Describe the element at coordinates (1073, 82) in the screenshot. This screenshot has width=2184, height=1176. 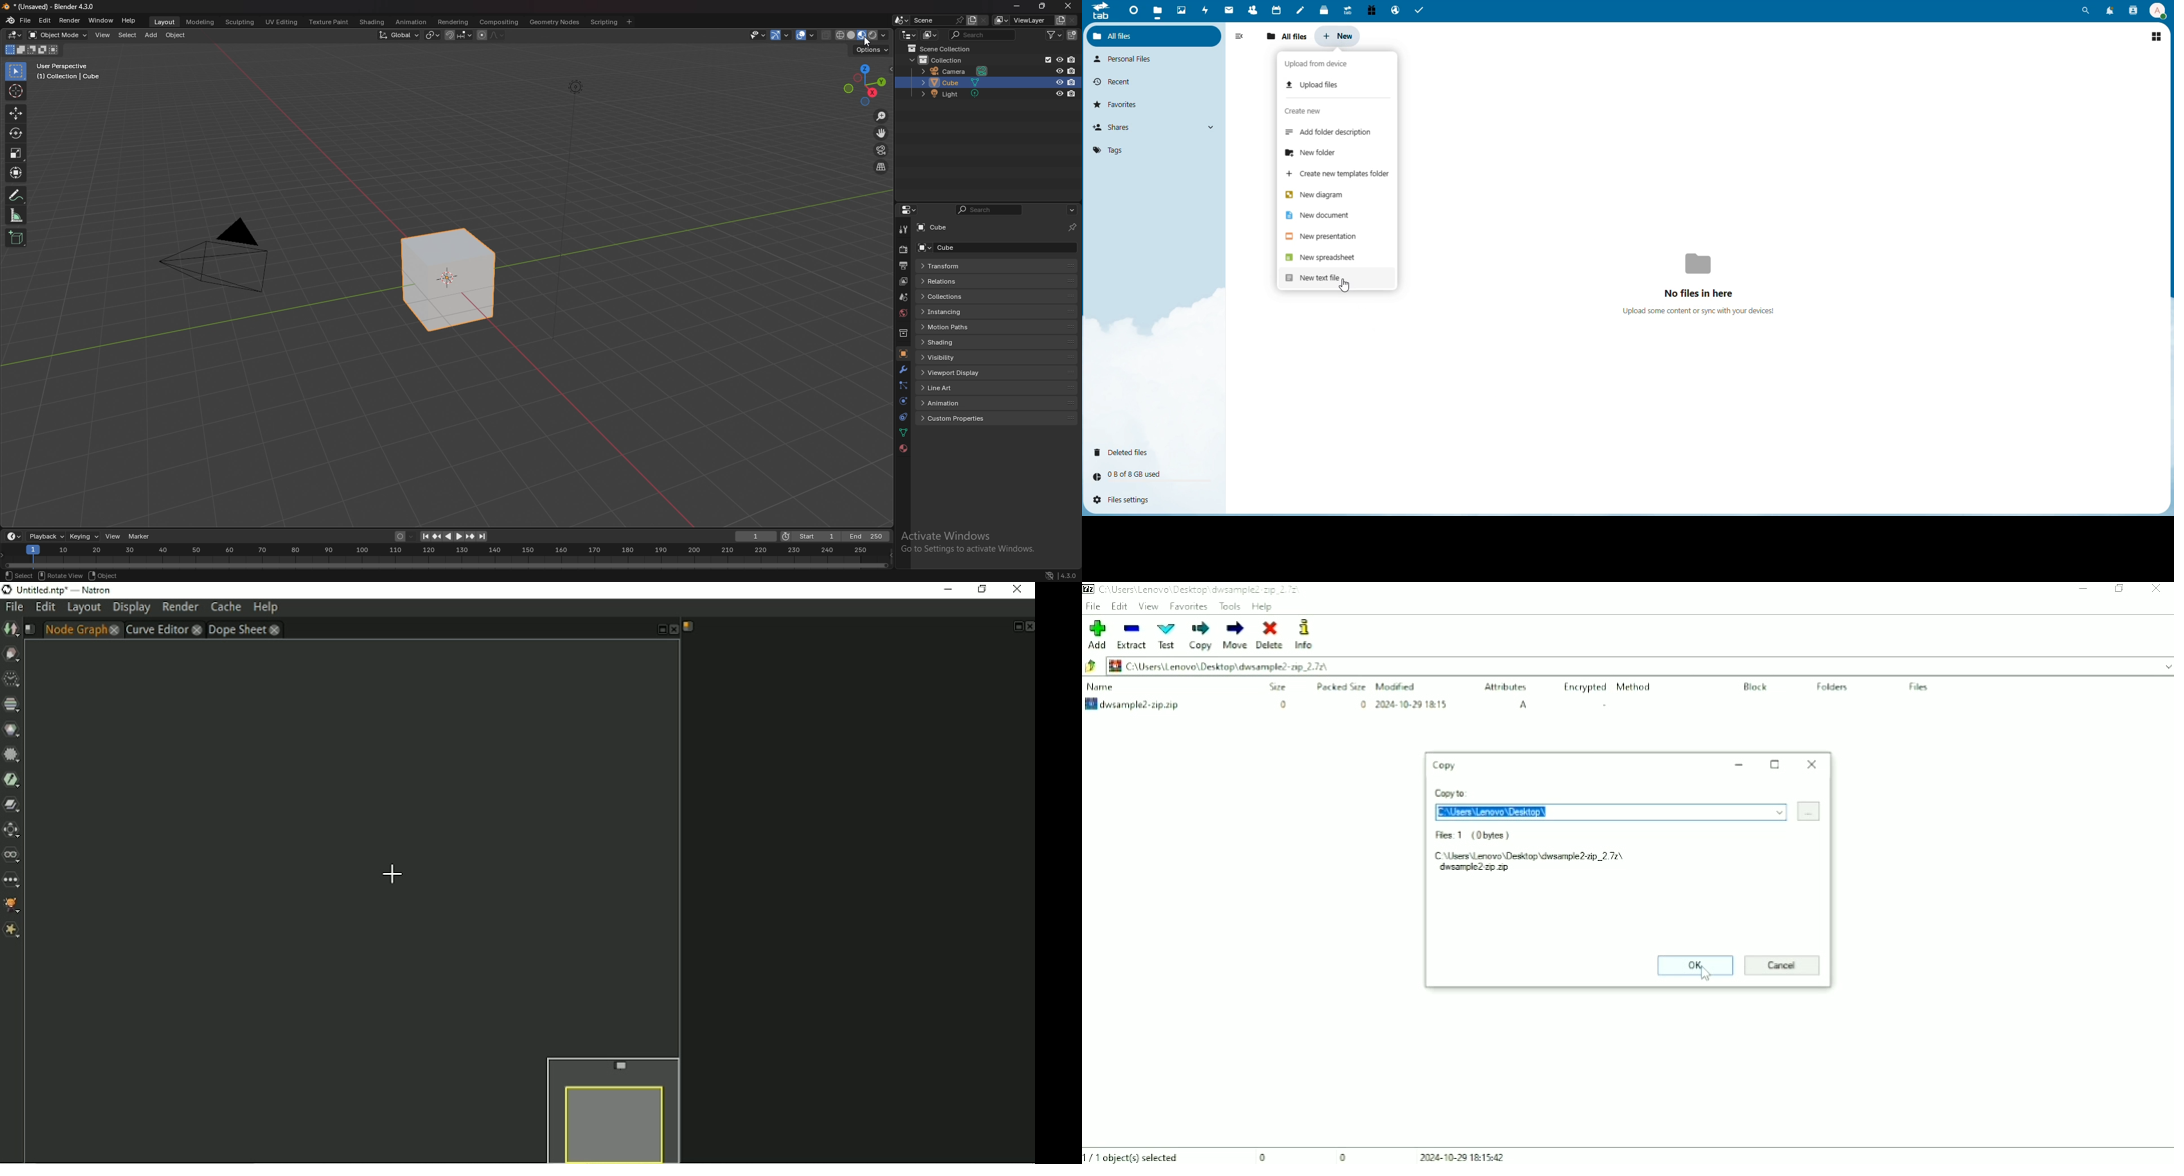
I see `disable in renders` at that location.